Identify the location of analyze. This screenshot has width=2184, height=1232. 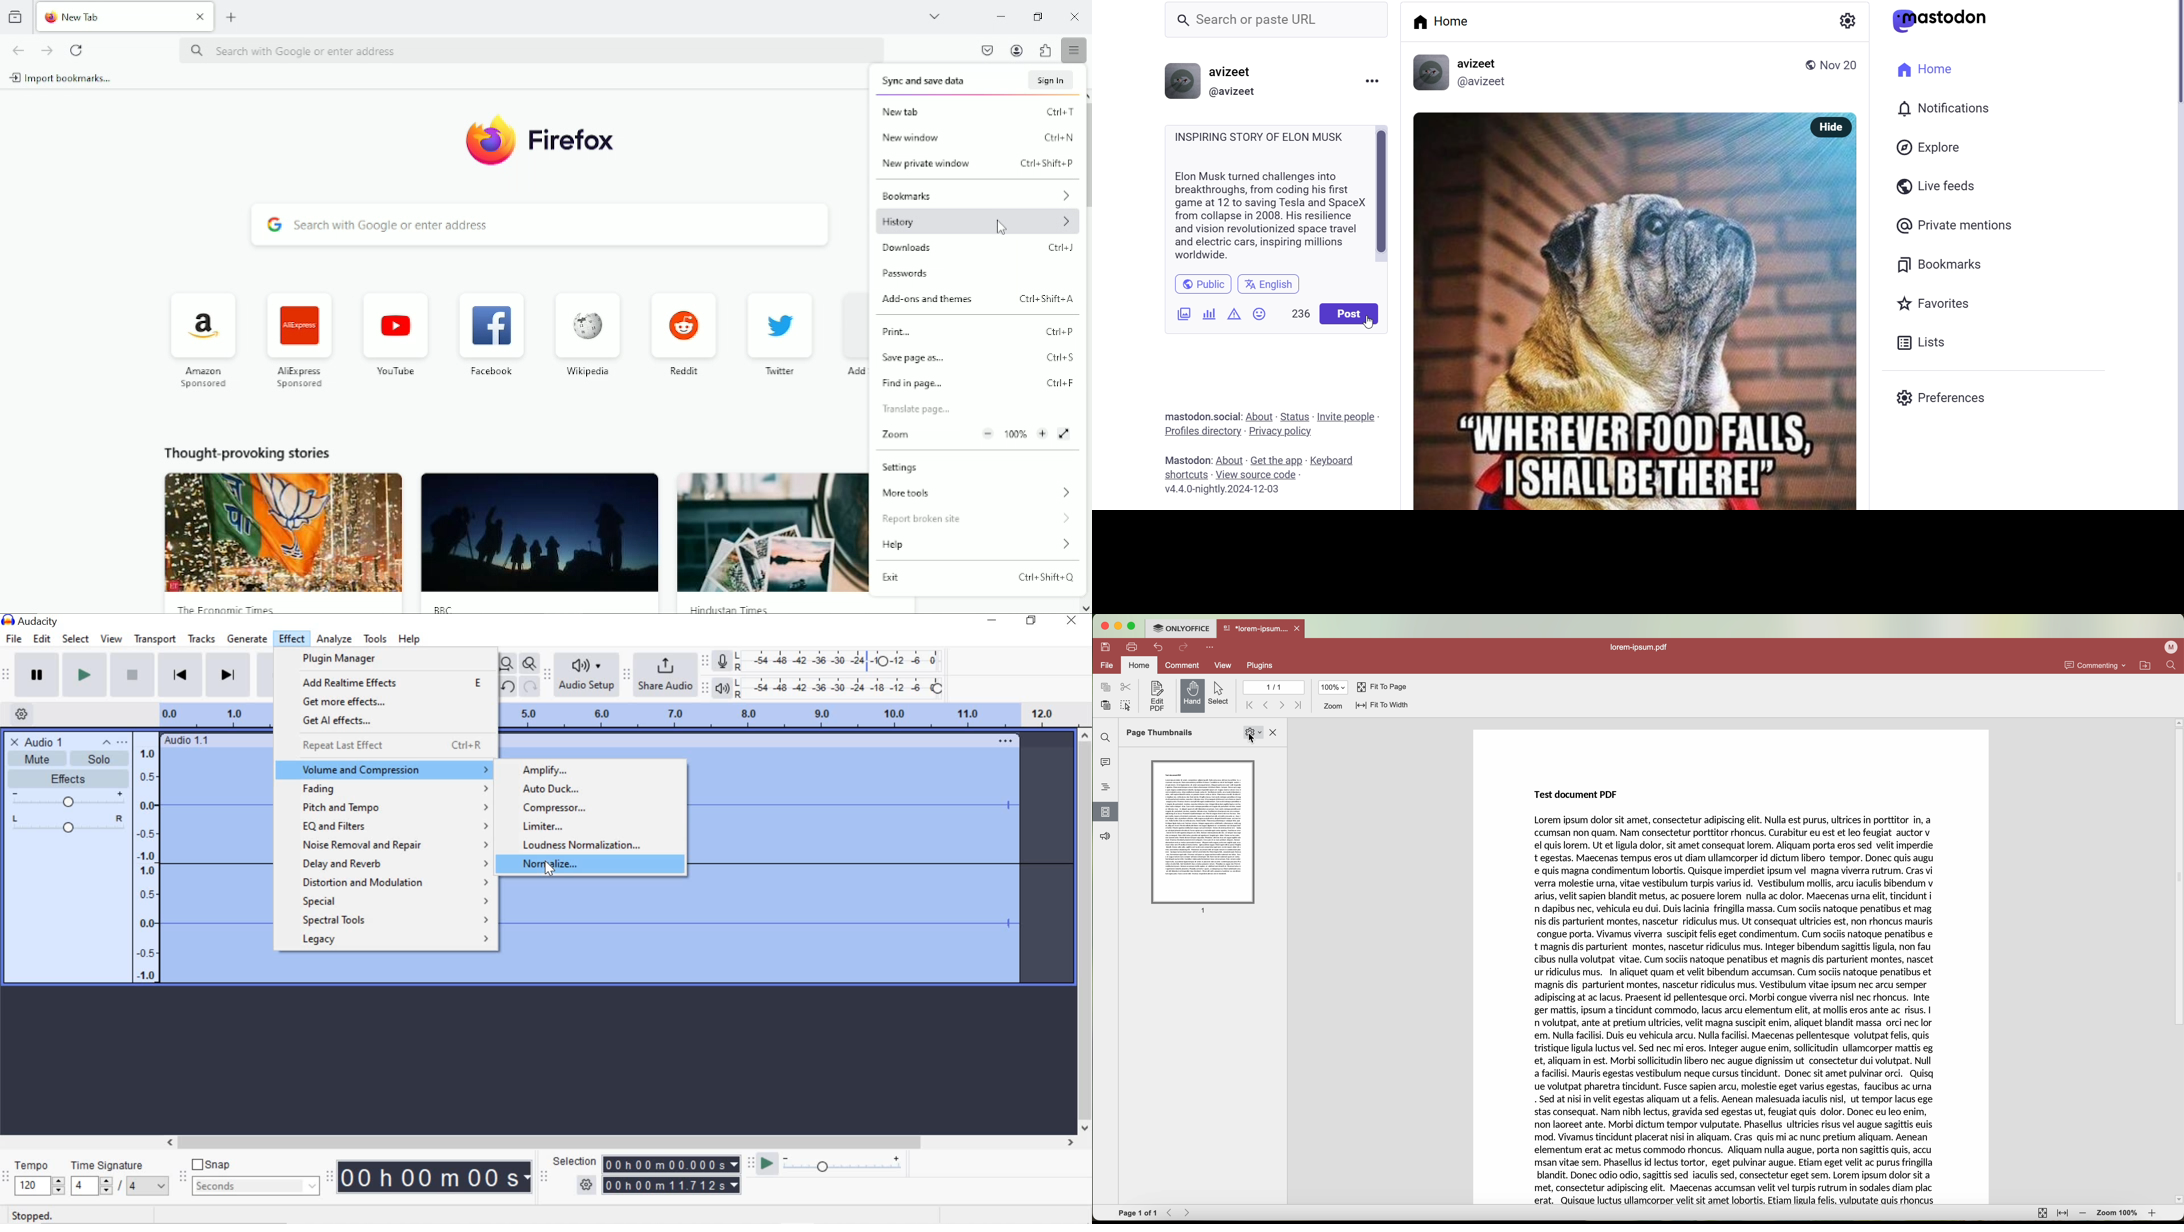
(334, 639).